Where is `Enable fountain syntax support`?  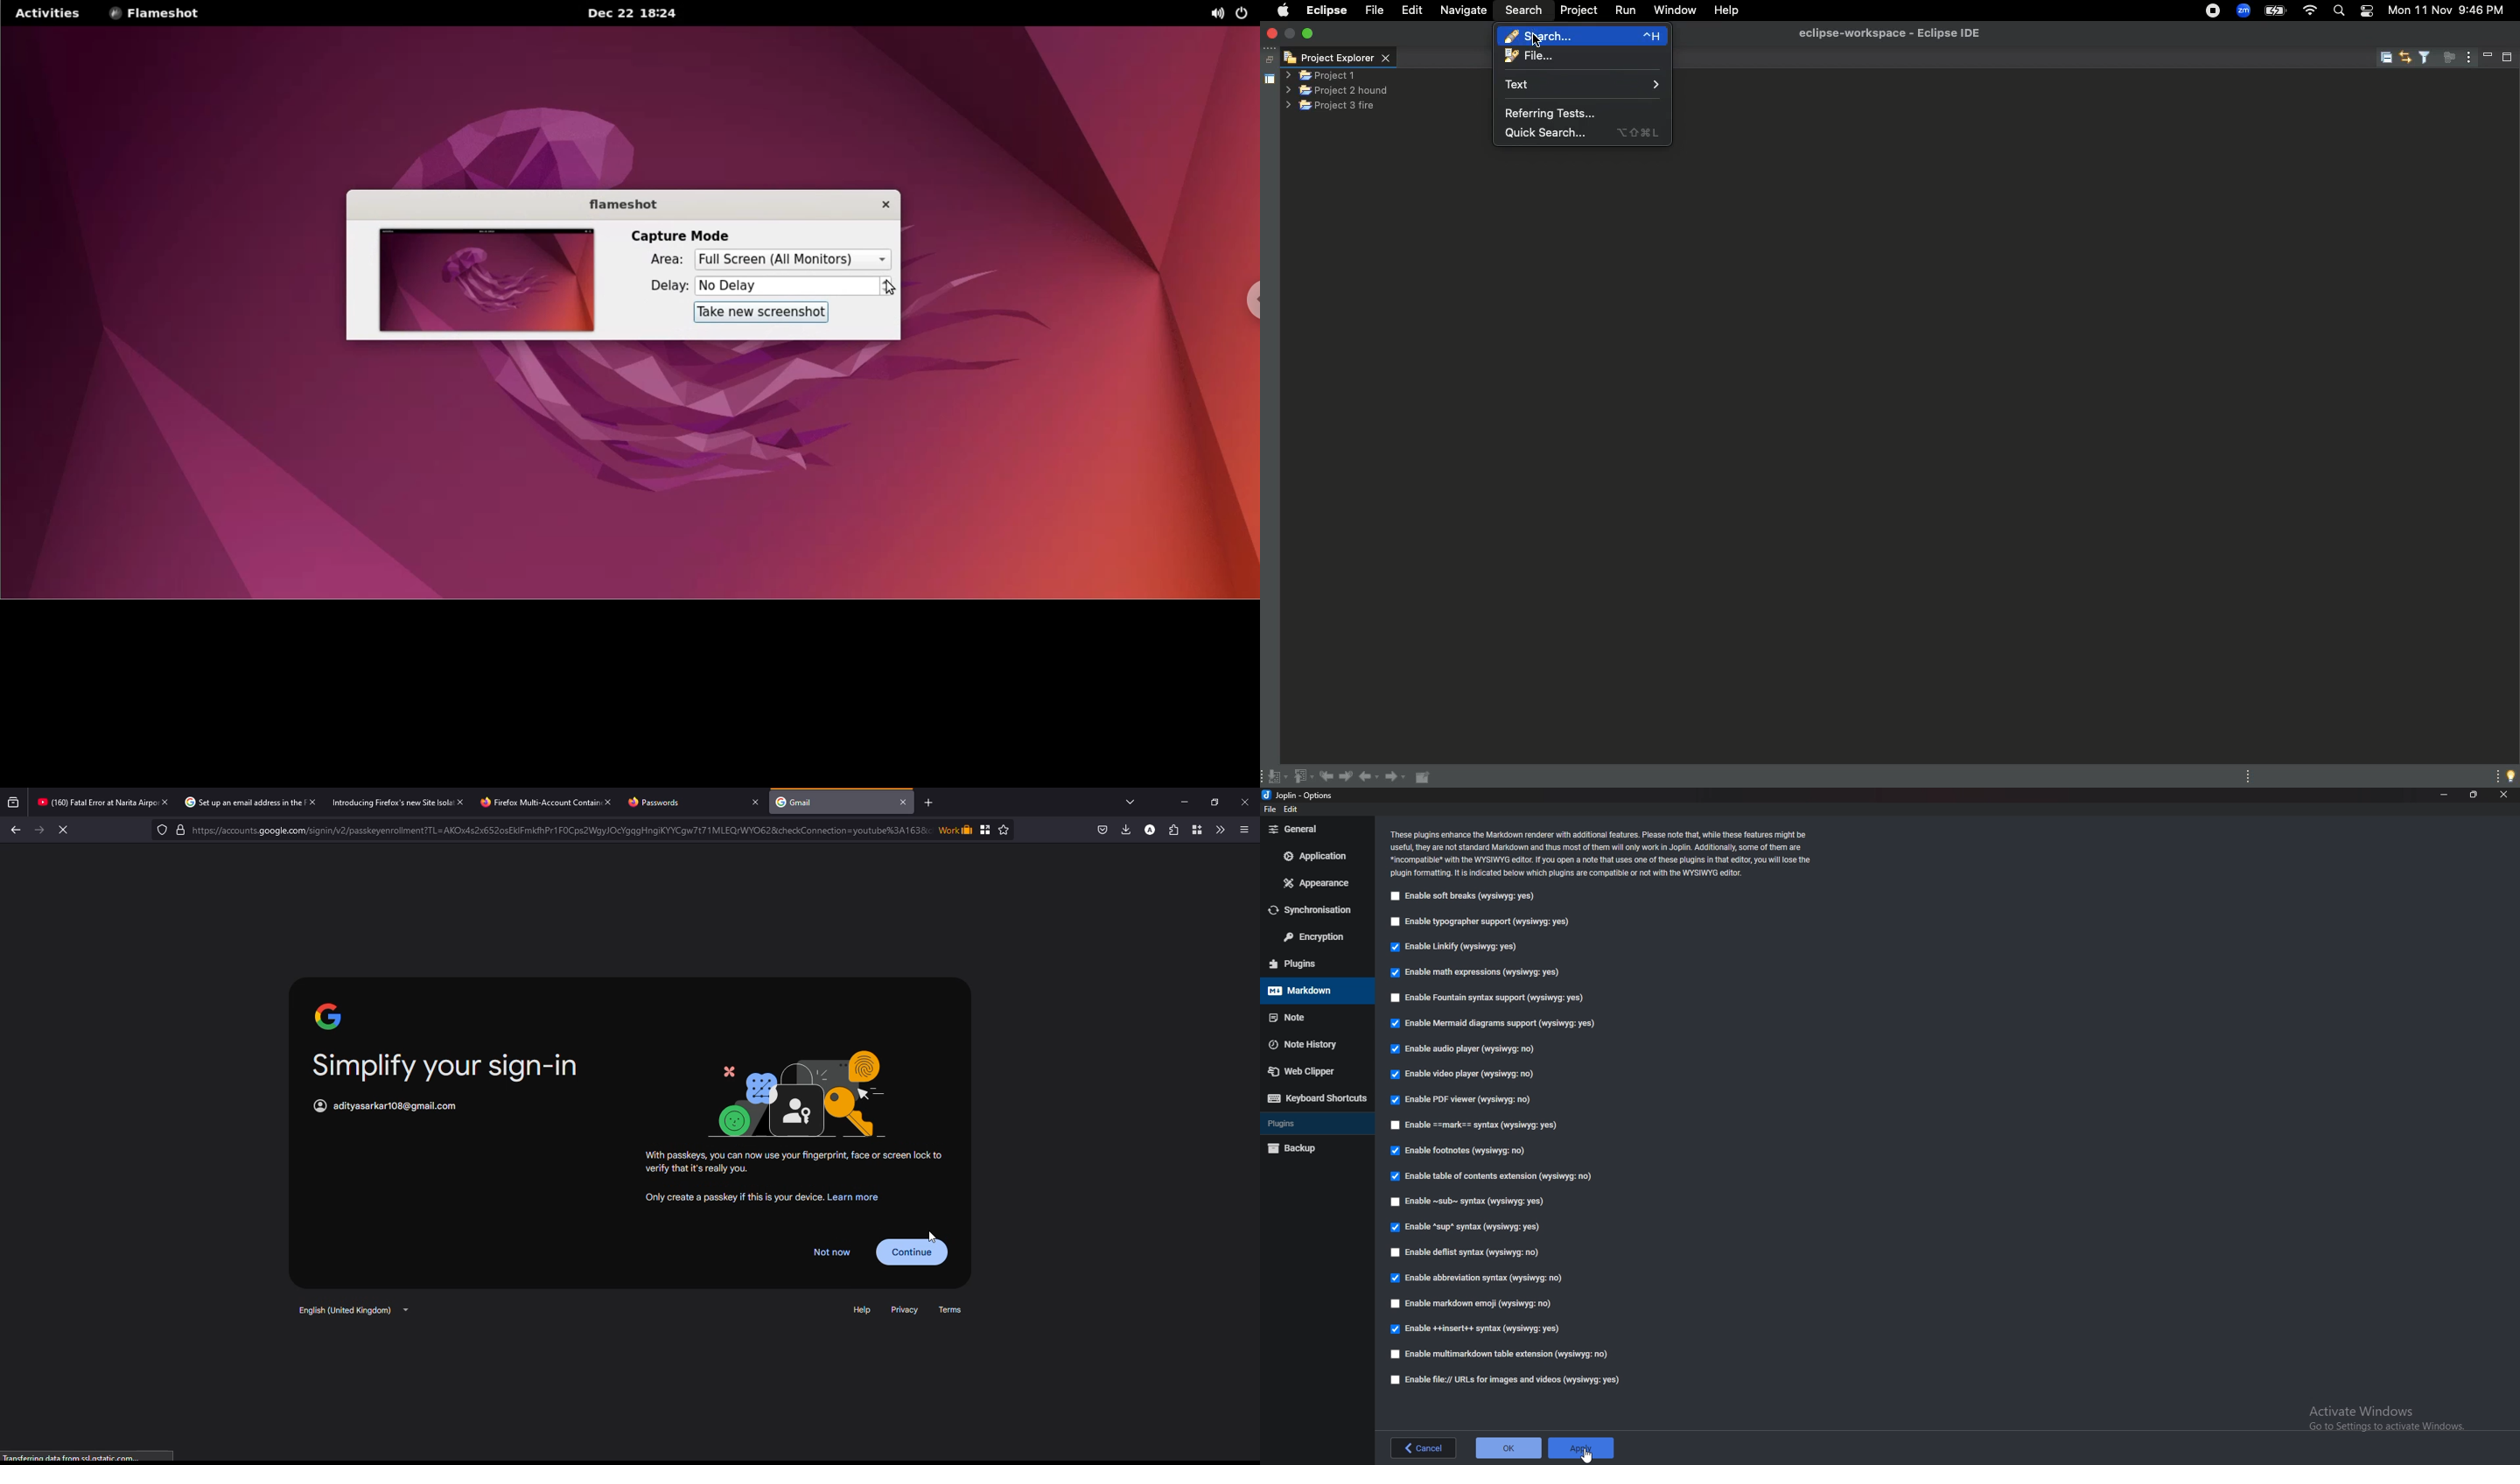 Enable fountain syntax support is located at coordinates (1490, 998).